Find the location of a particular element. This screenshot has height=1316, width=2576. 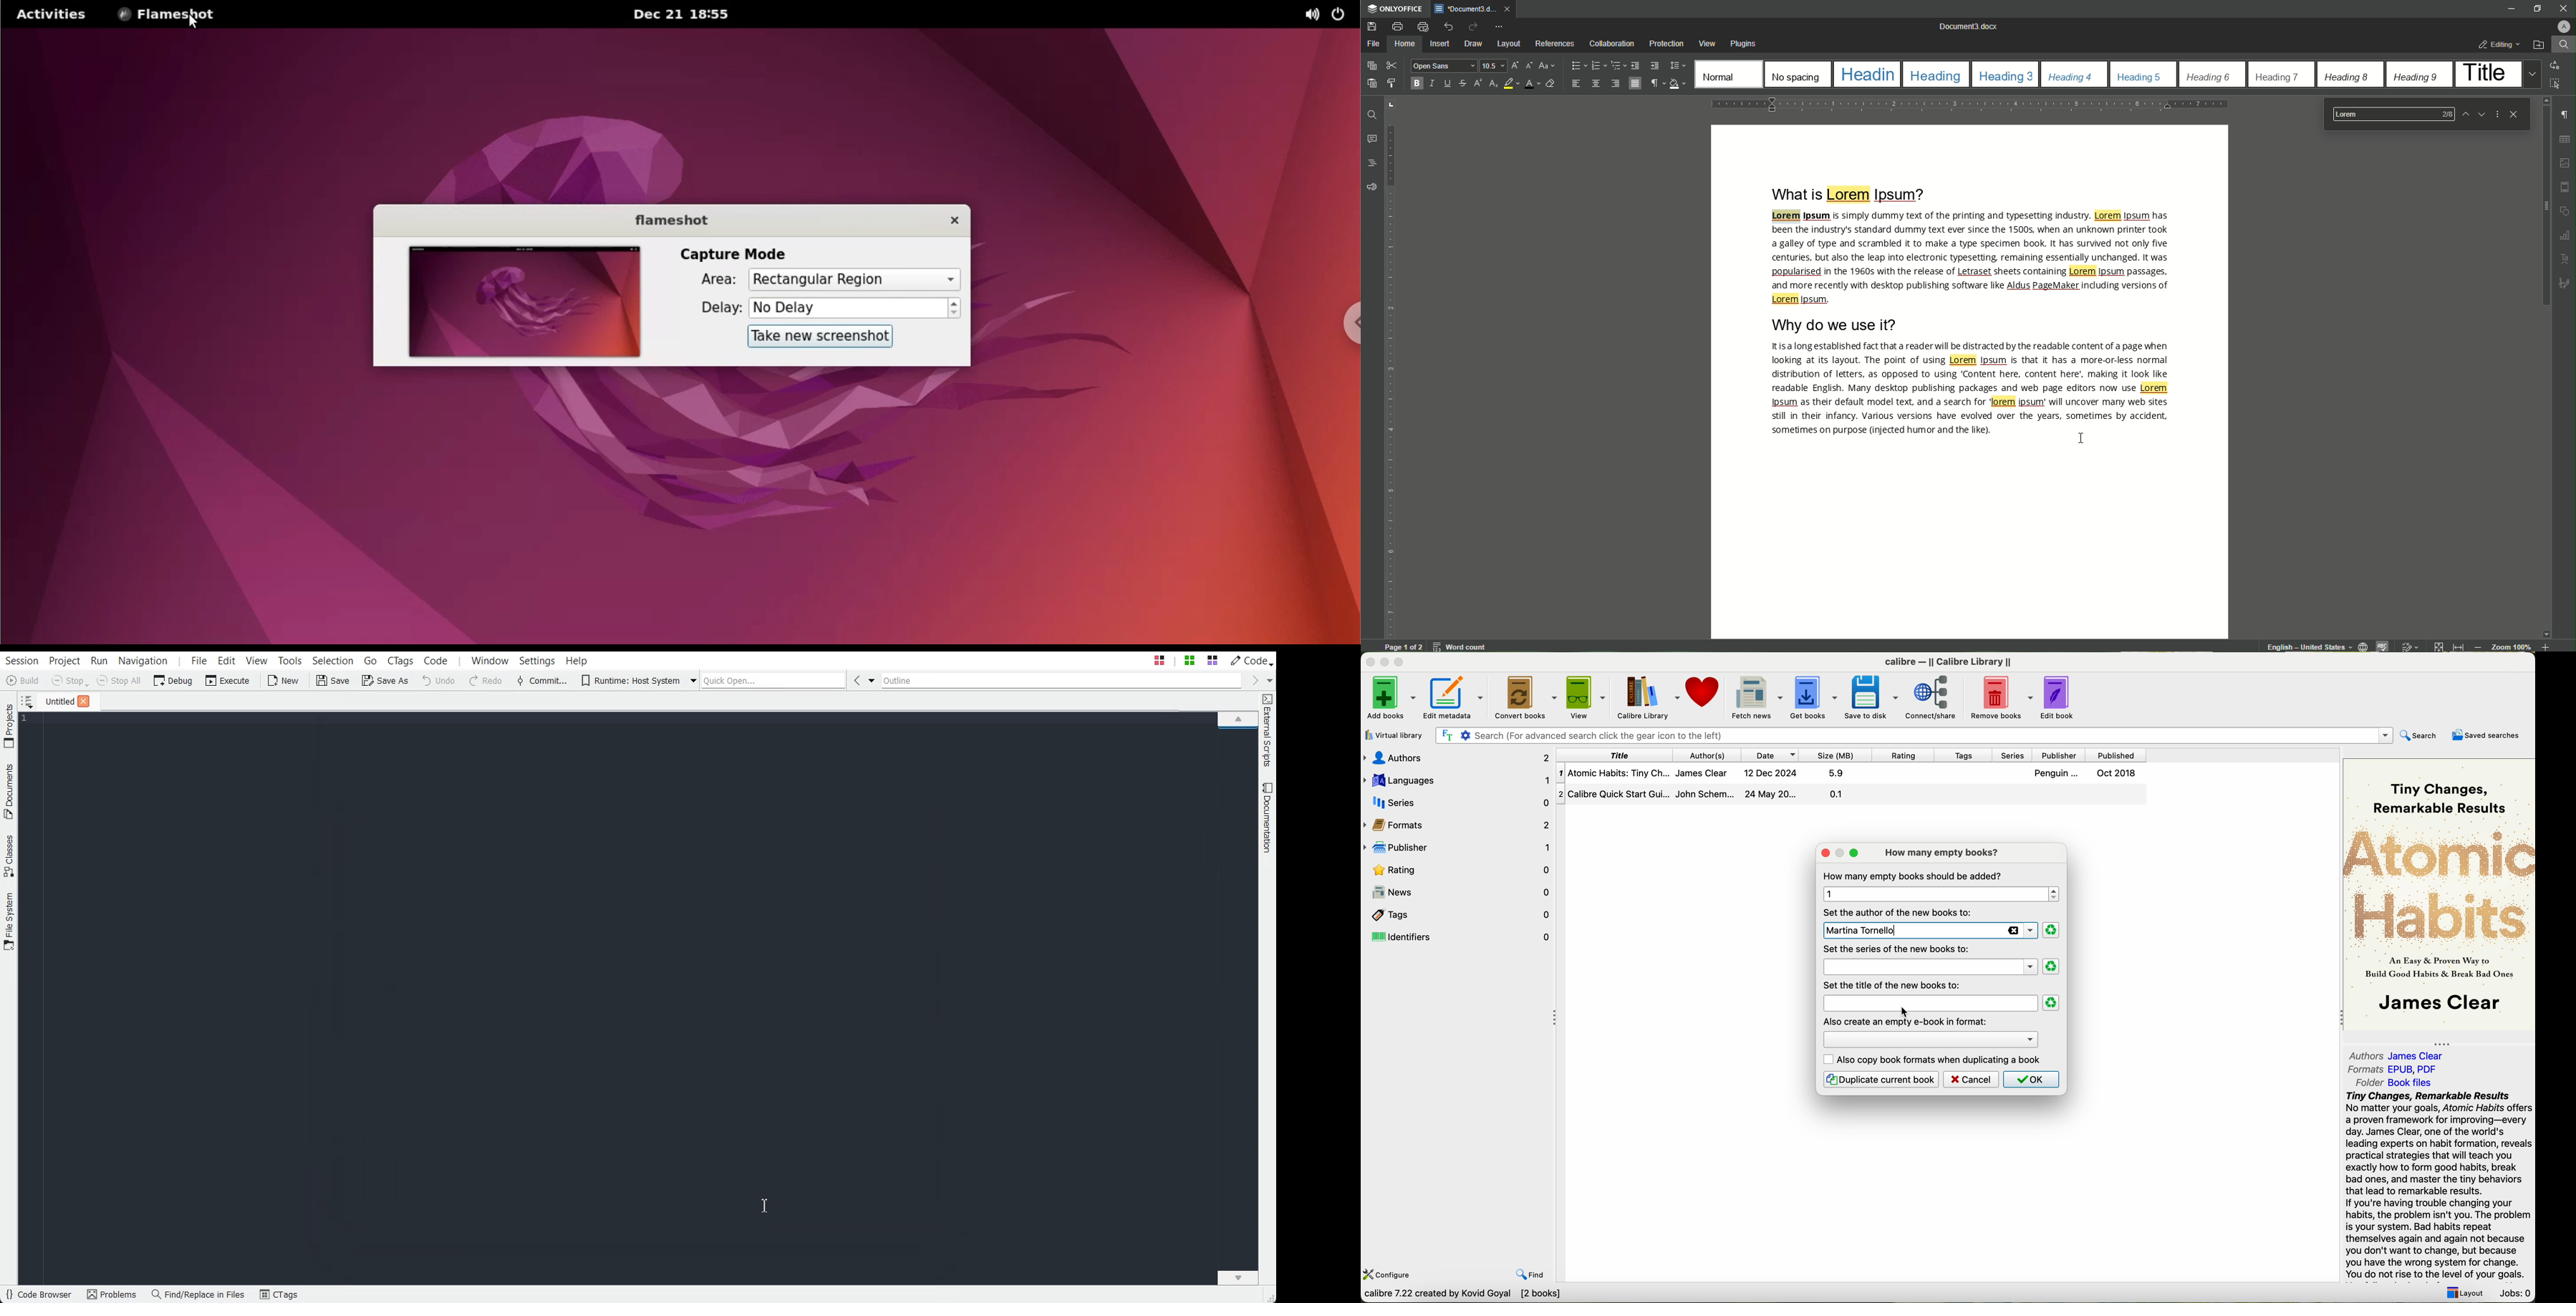

Cursor is located at coordinates (2082, 437).